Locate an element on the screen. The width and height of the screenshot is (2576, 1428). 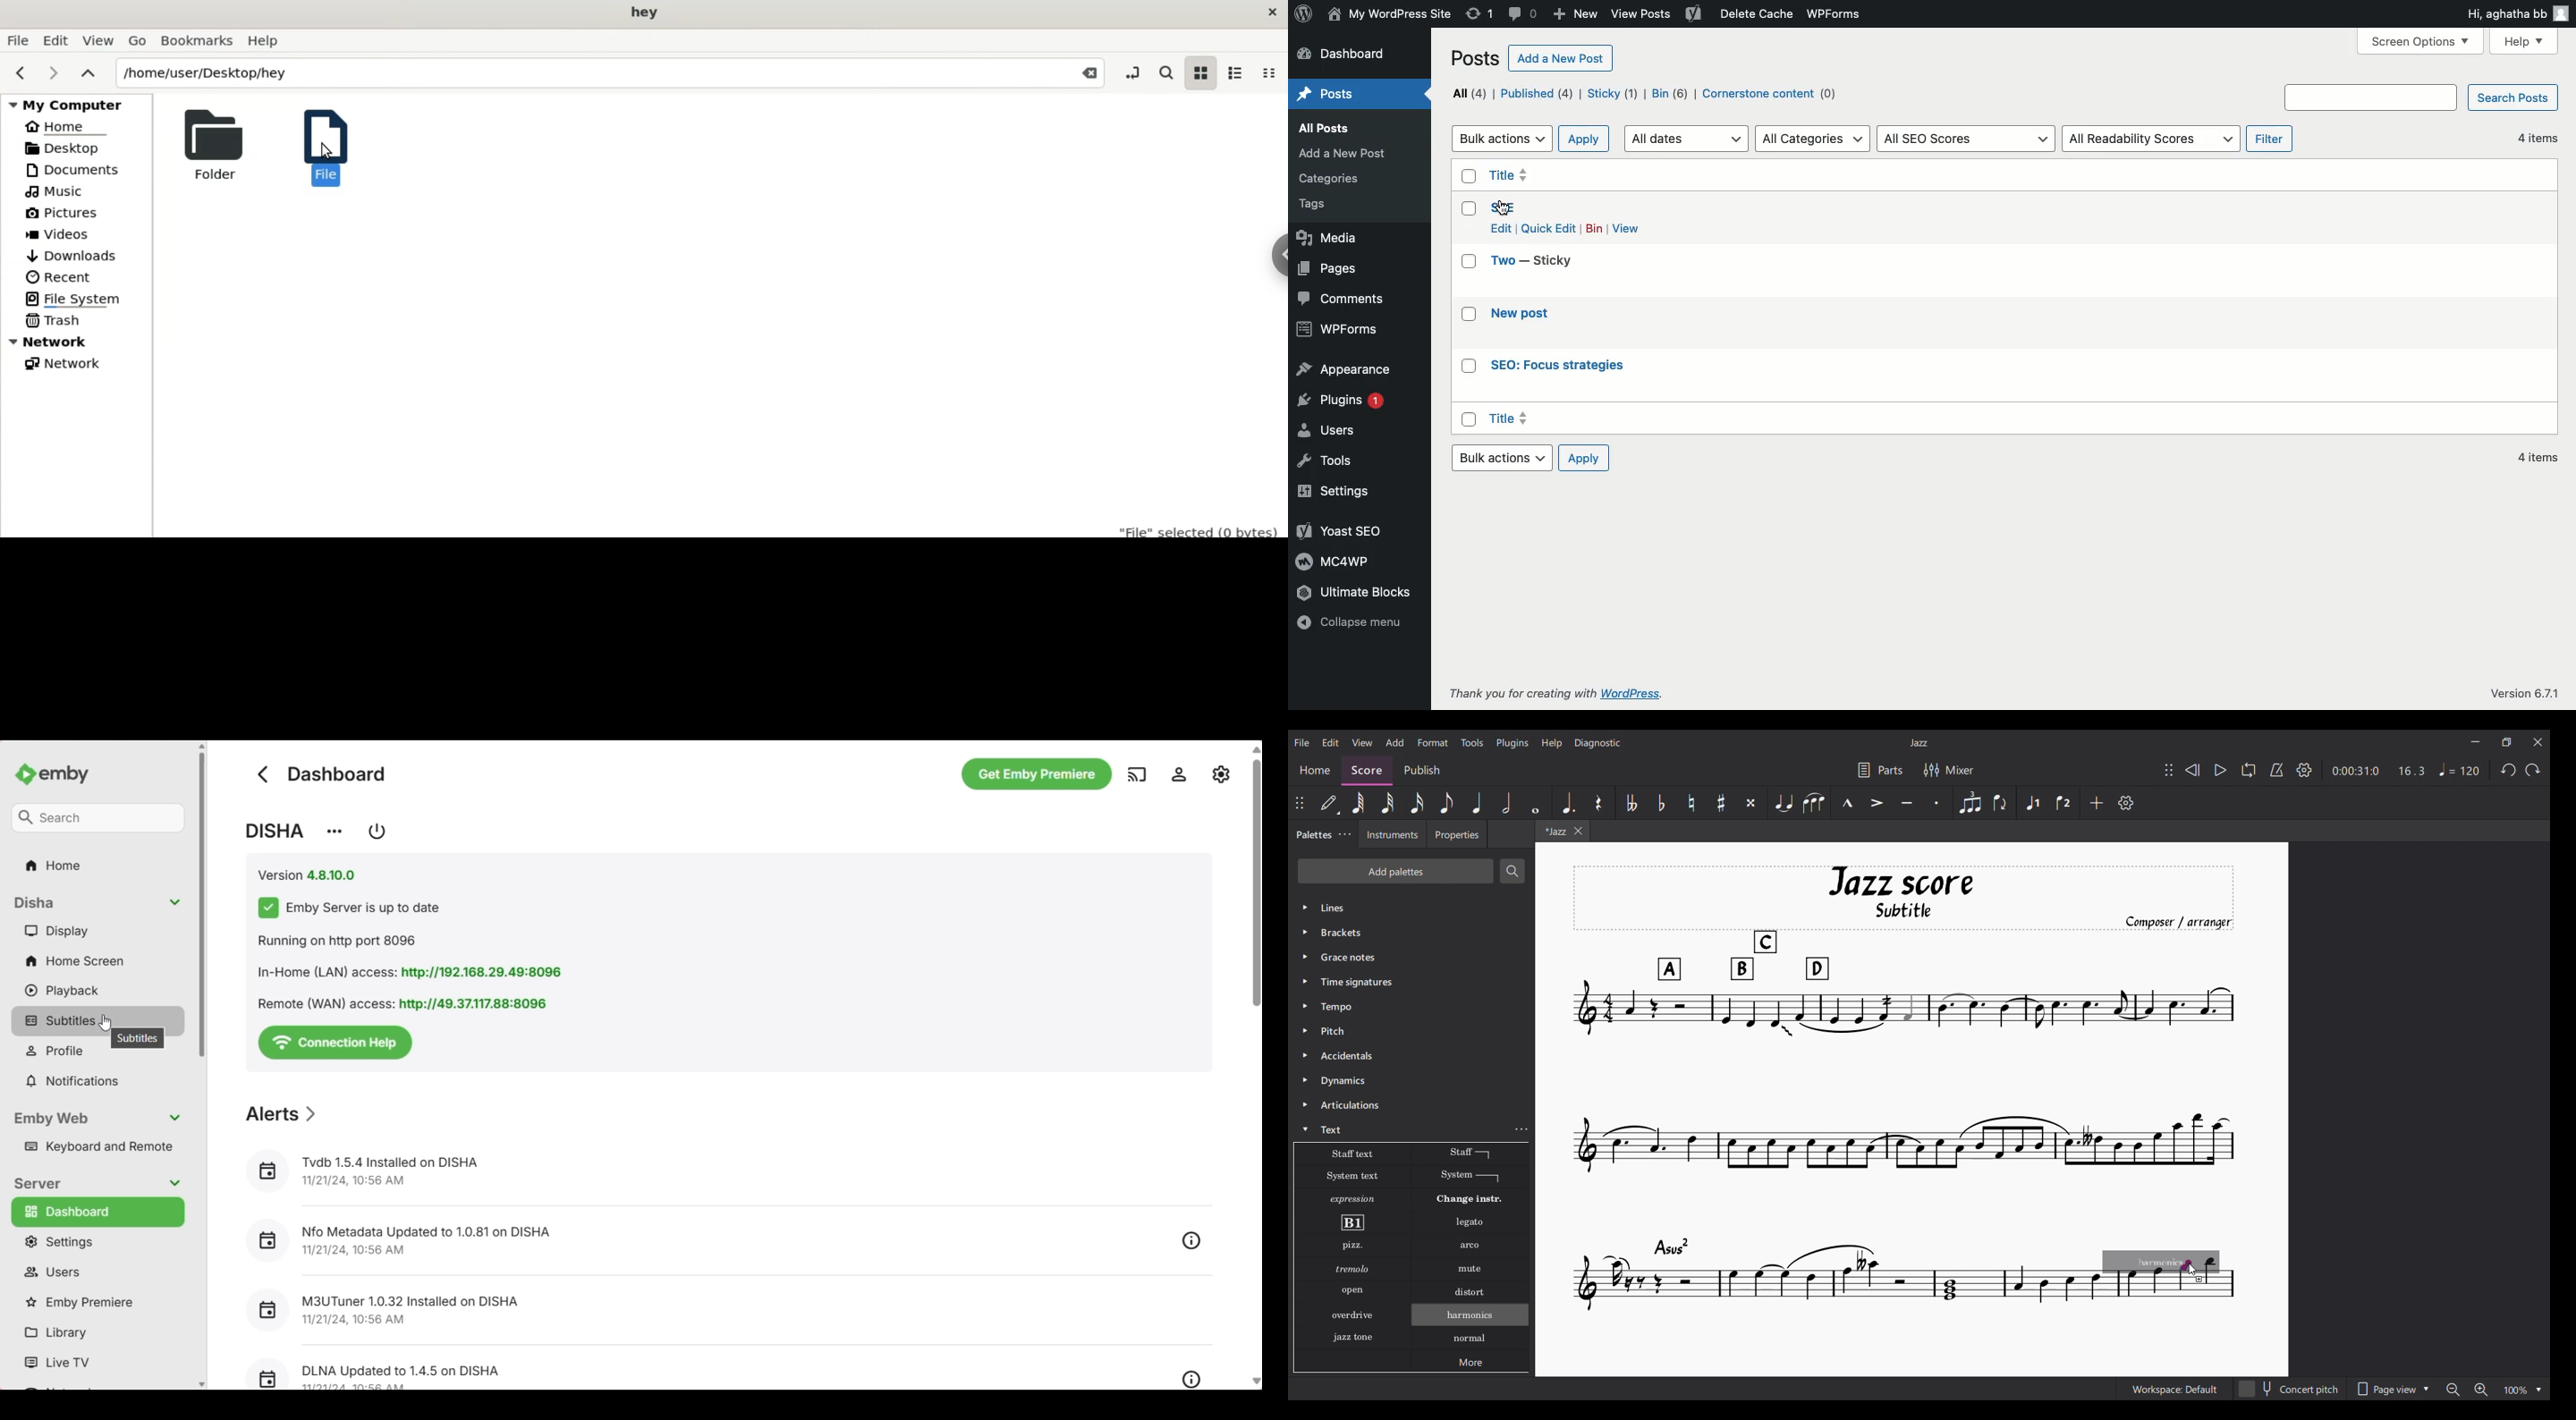
Palette settings is located at coordinates (1345, 834).